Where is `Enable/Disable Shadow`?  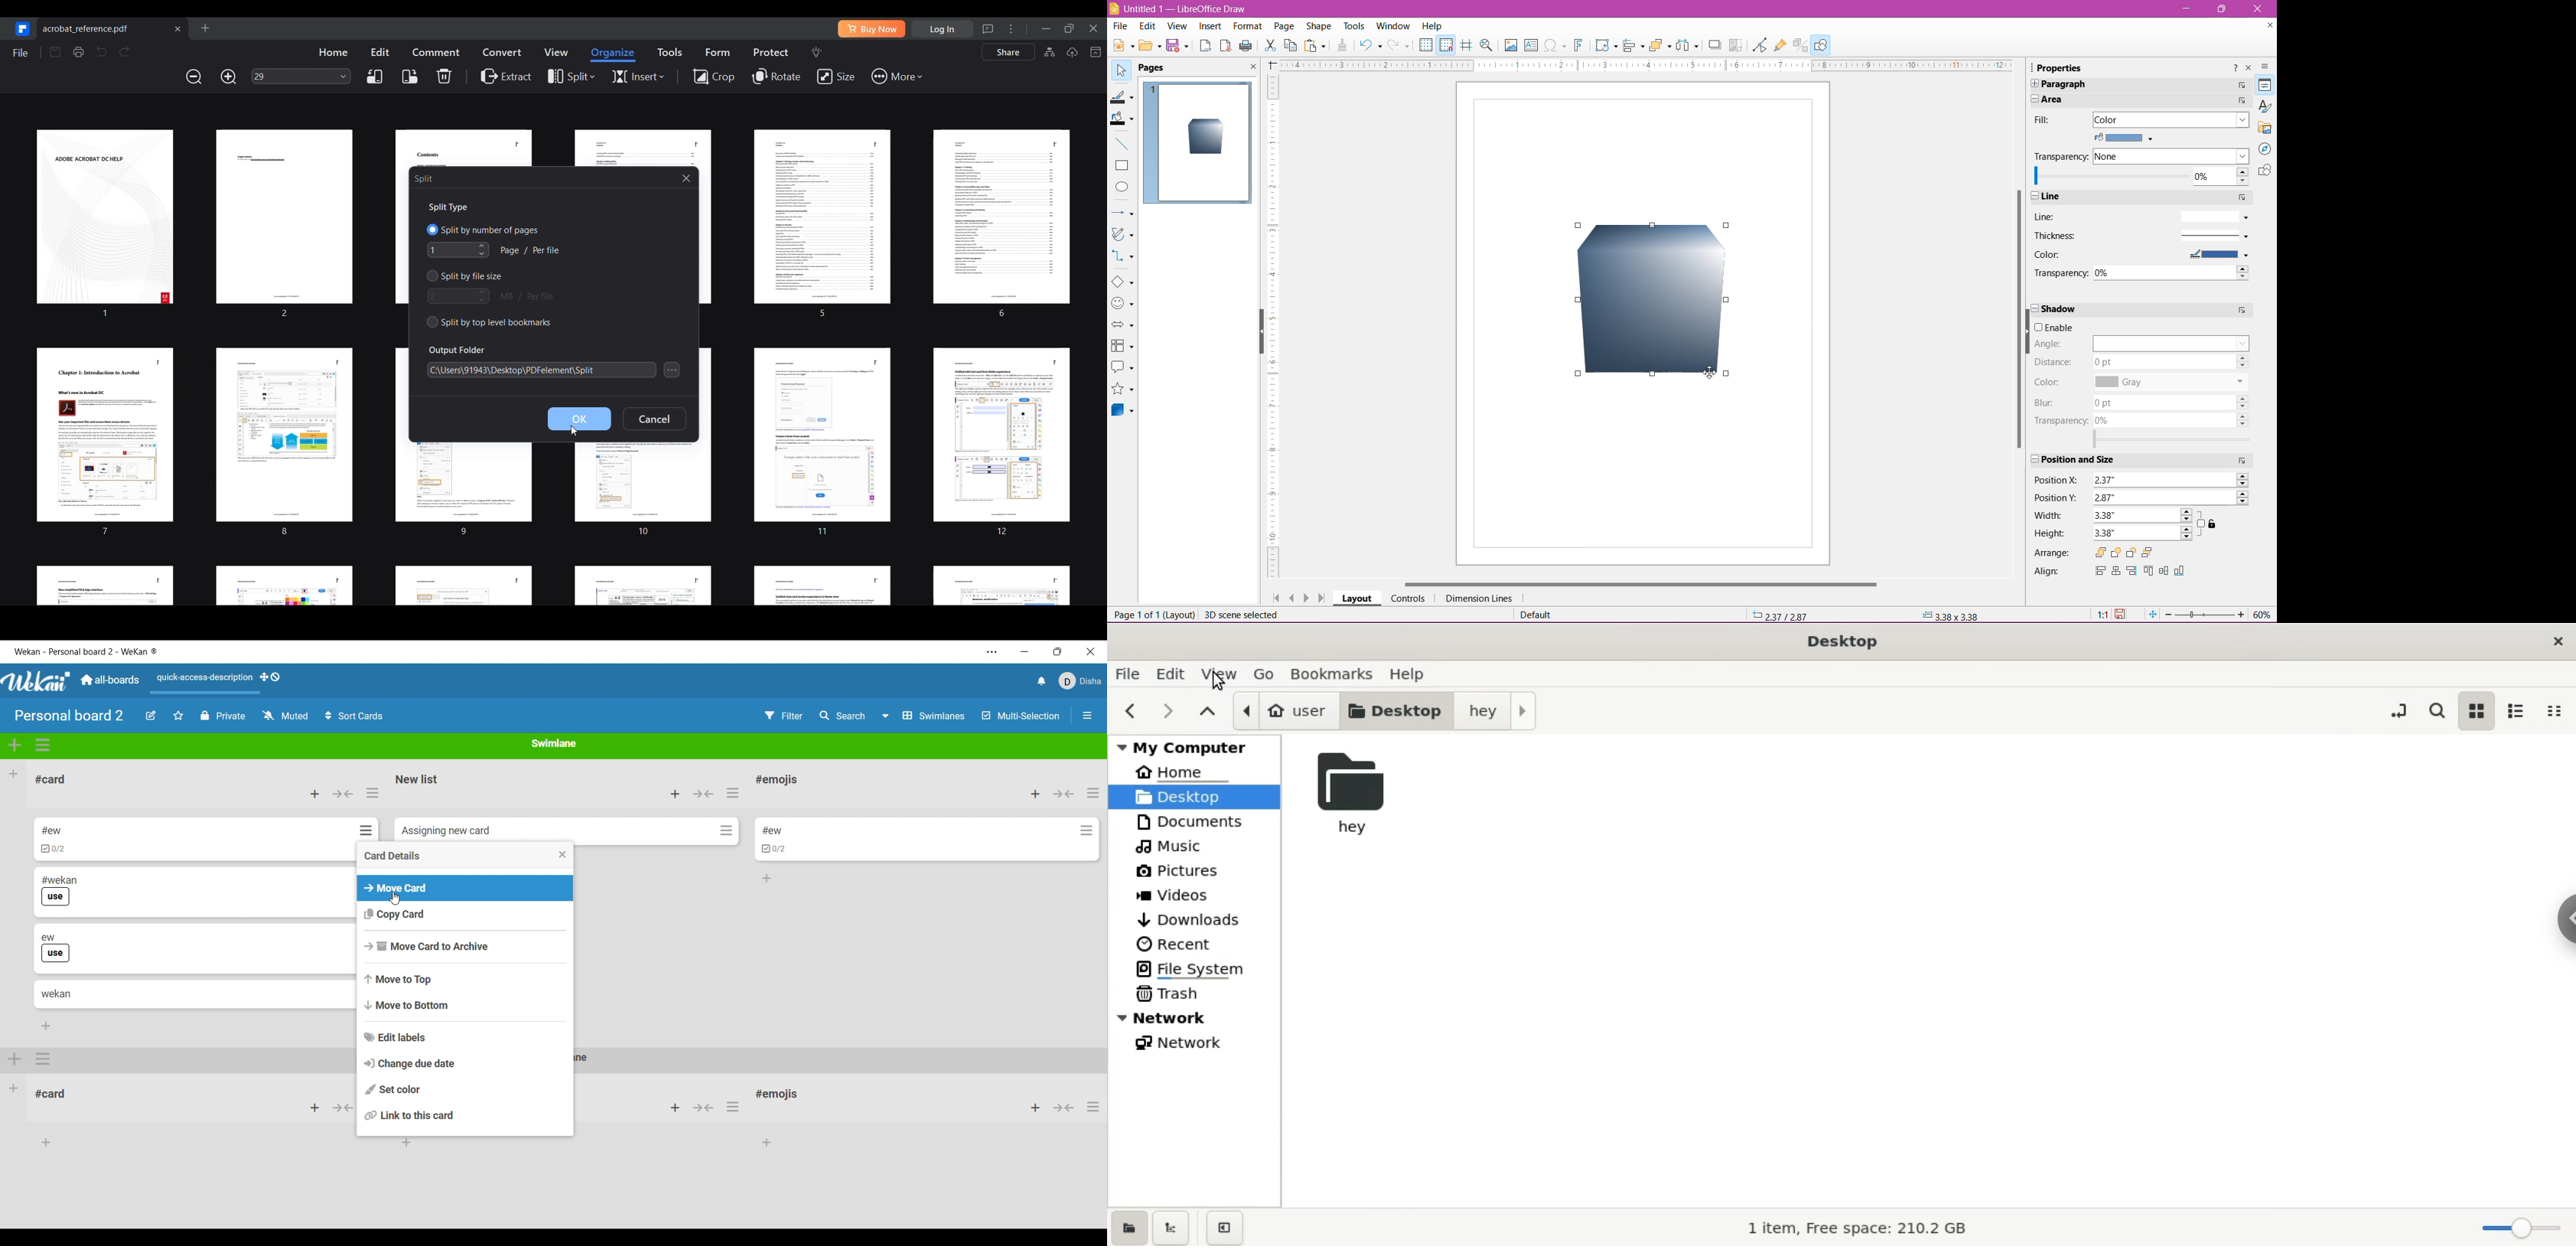 Enable/Disable Shadow is located at coordinates (2058, 327).